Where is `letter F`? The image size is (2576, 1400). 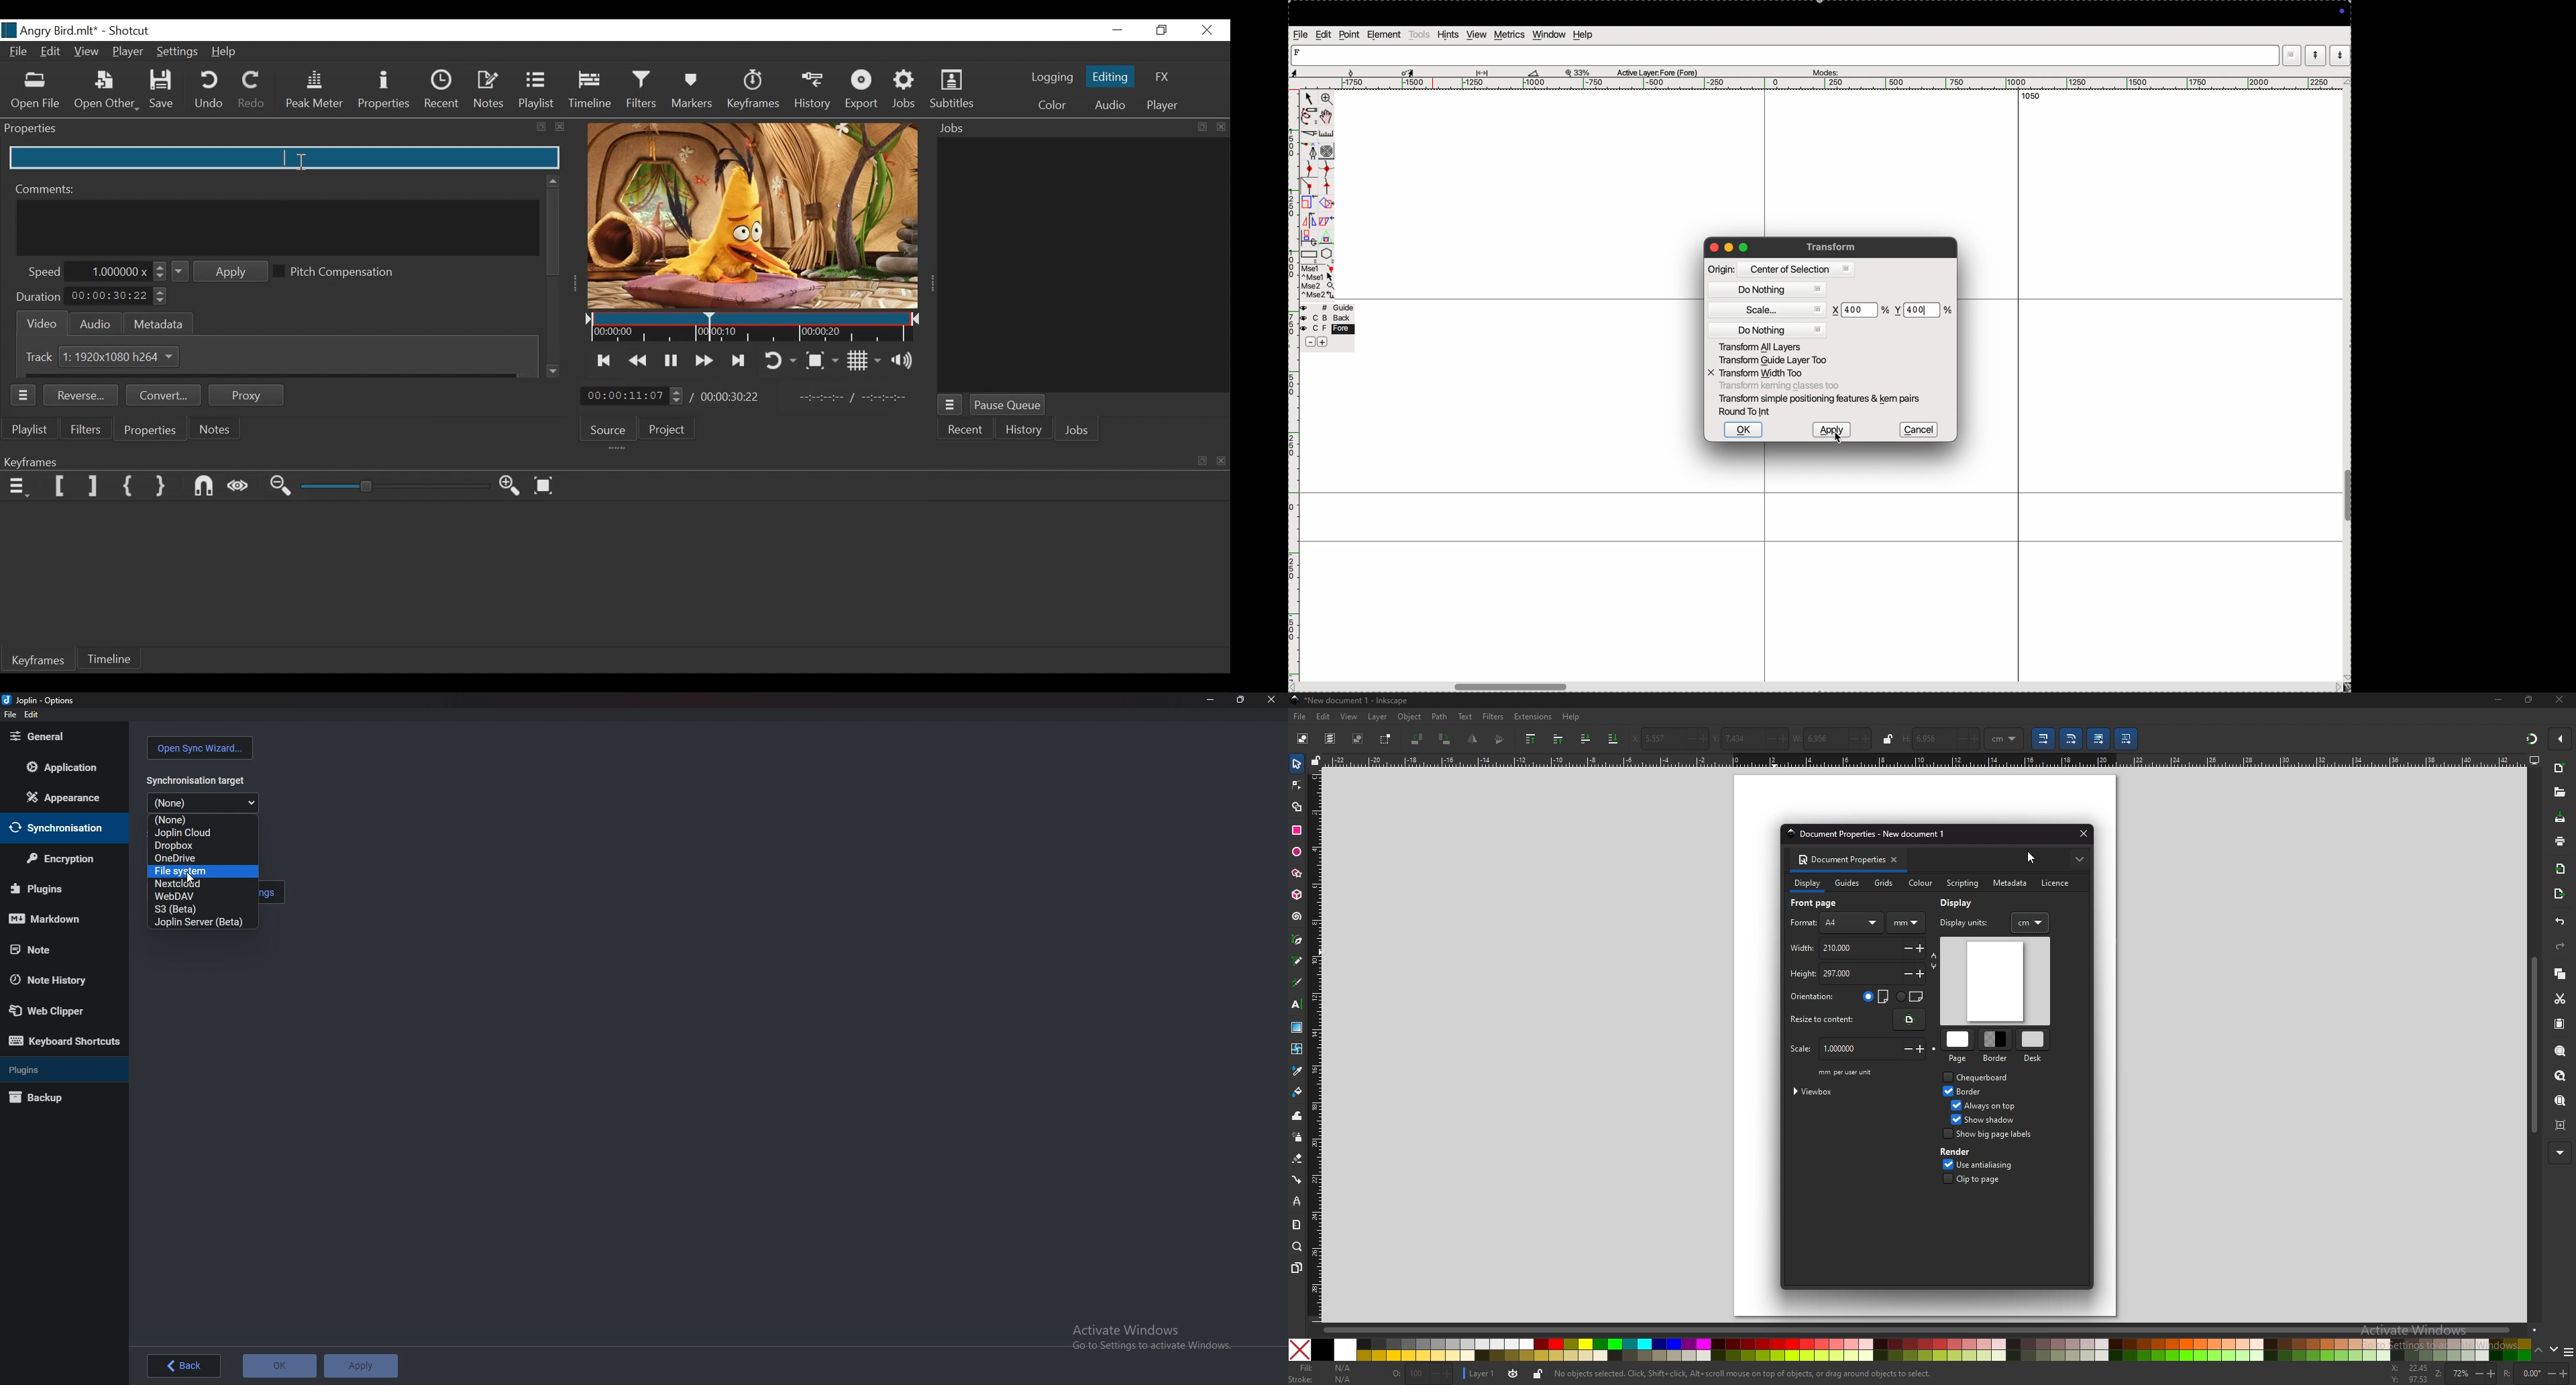
letter F is located at coordinates (1299, 52).